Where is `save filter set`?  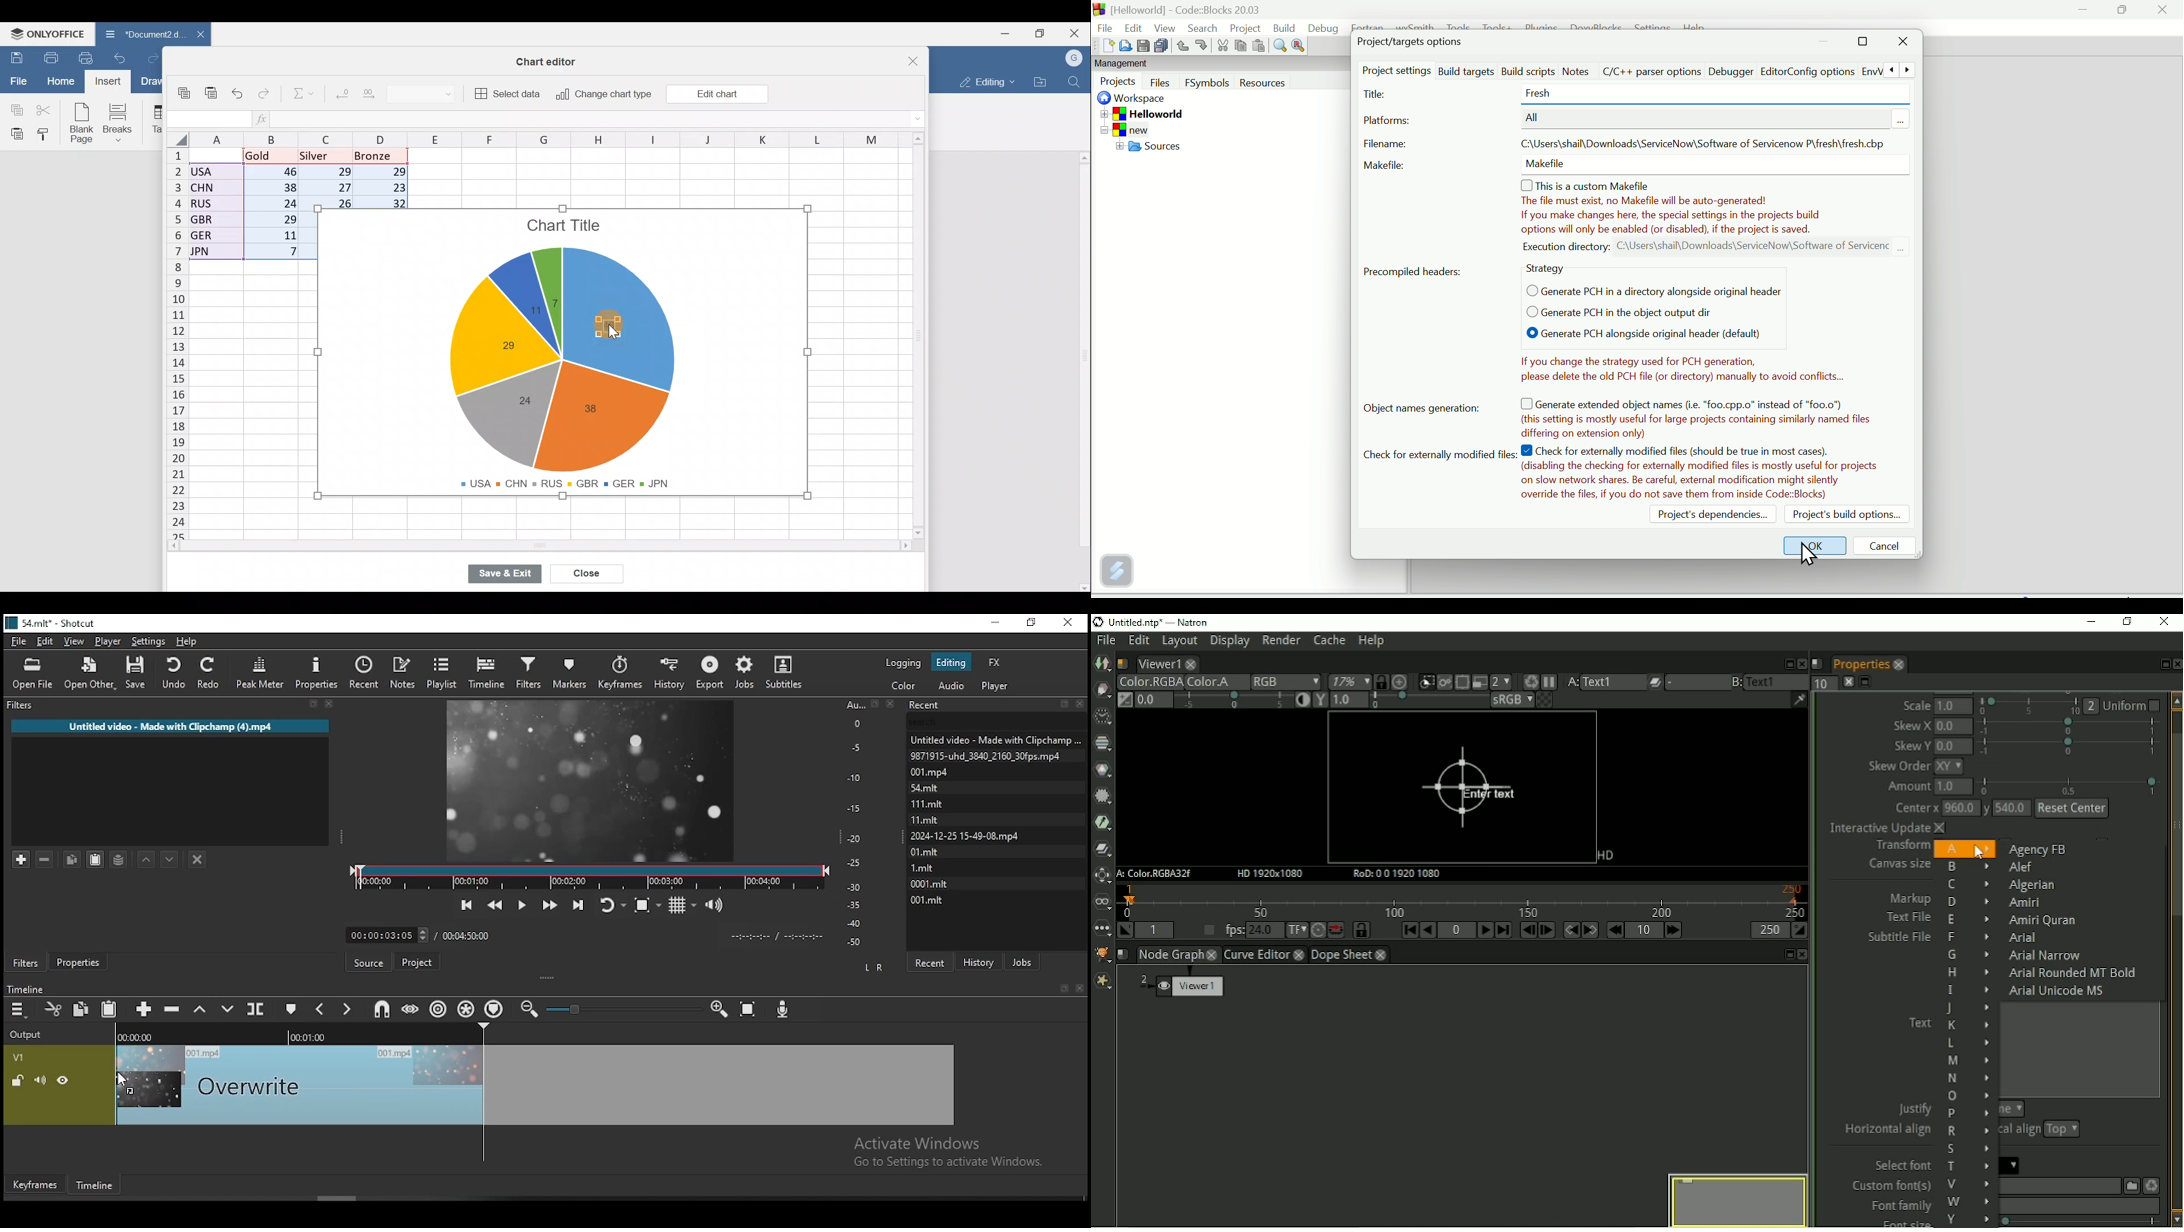
save filter set is located at coordinates (119, 860).